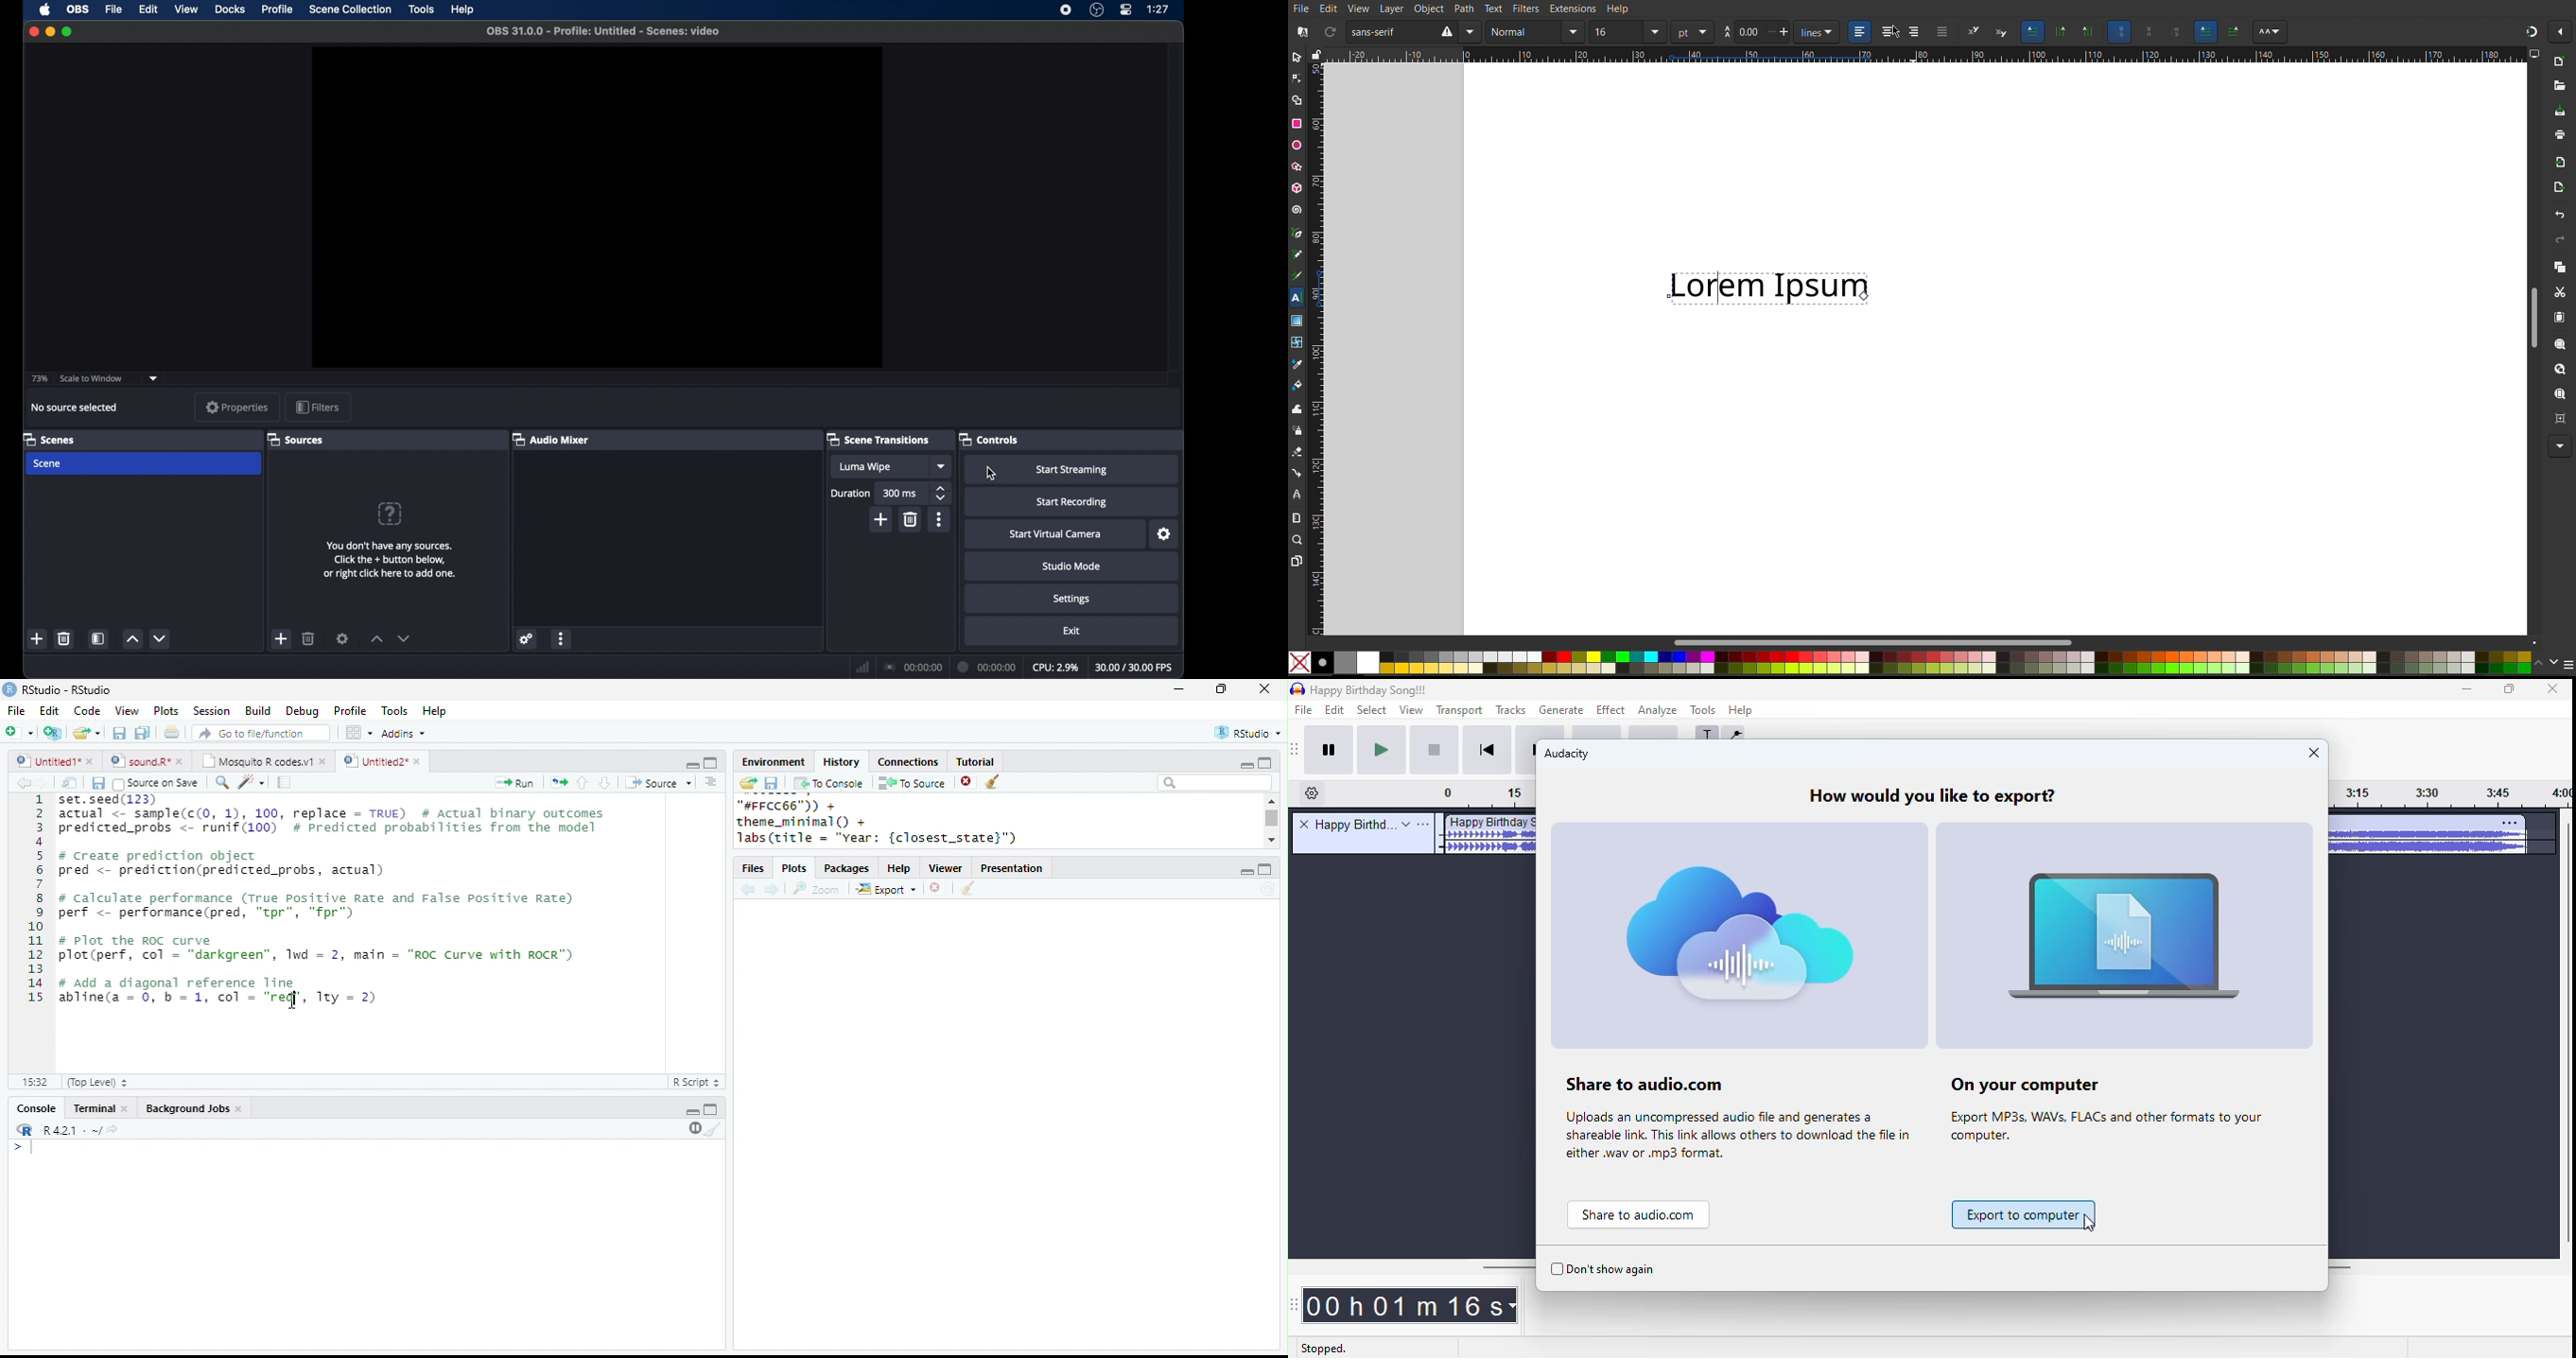 This screenshot has width=2576, height=1372. I want to click on Untitled 1, so click(45, 760).